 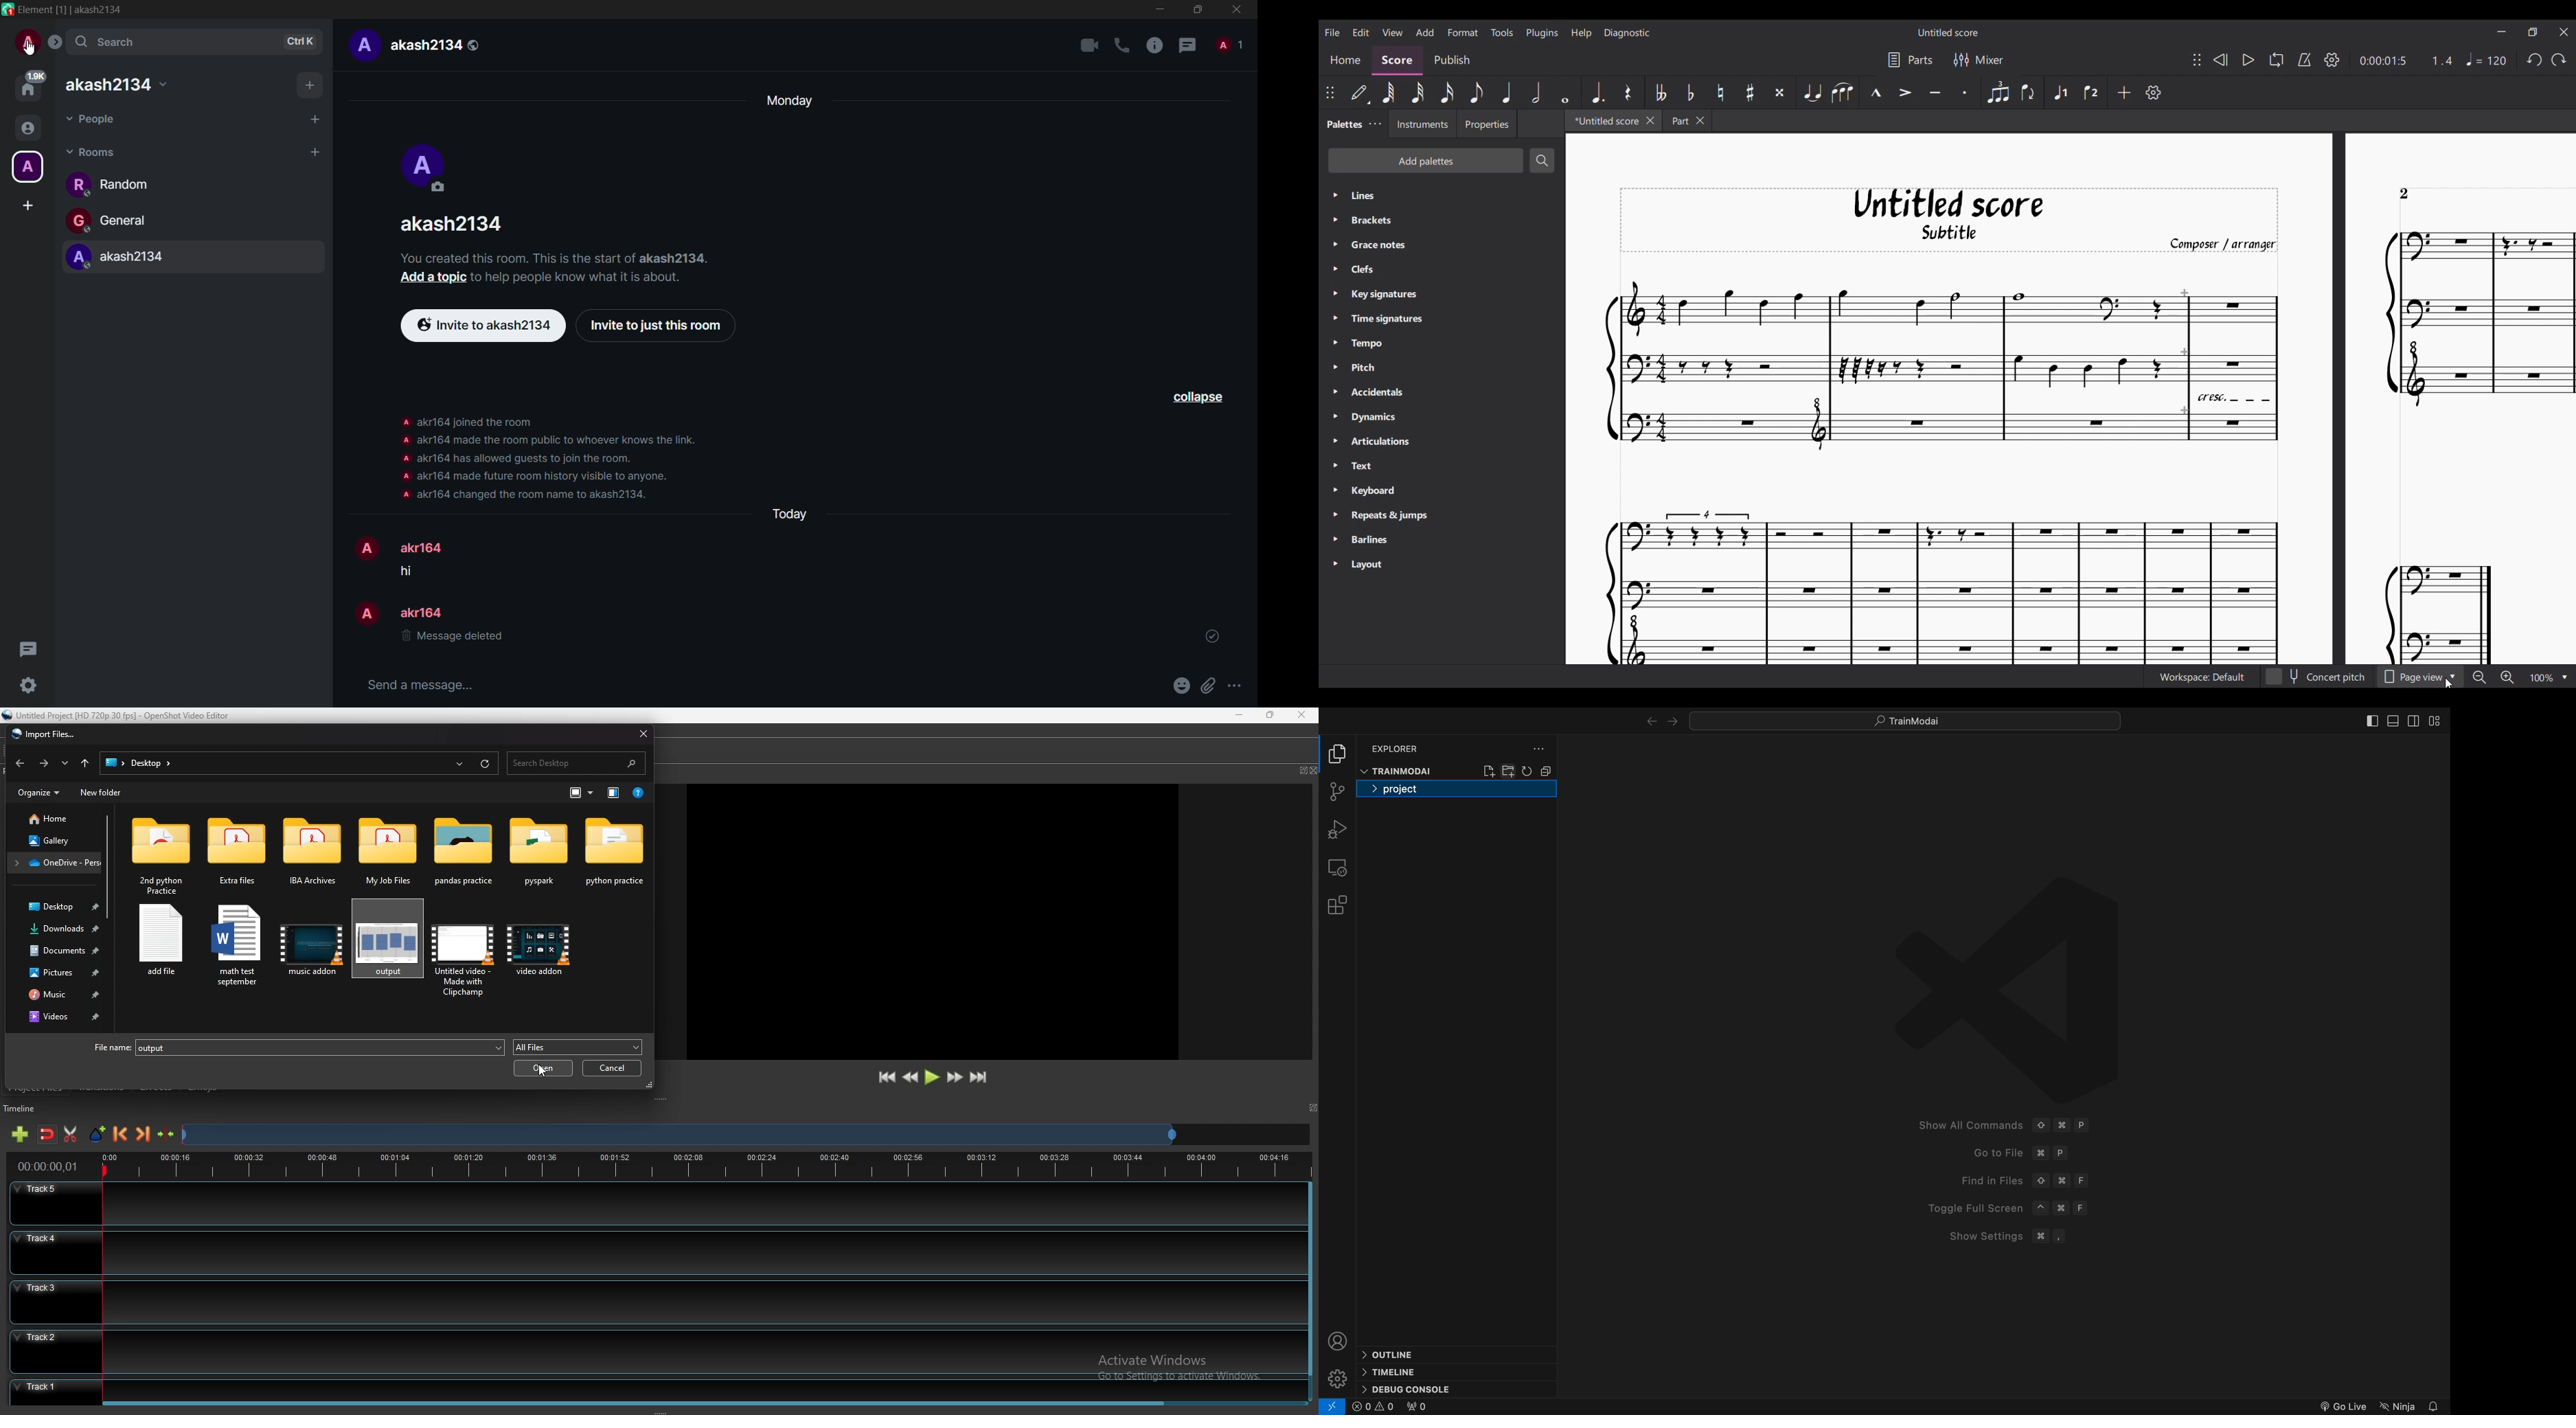 What do you see at coordinates (539, 855) in the screenshot?
I see `folder` at bounding box center [539, 855].